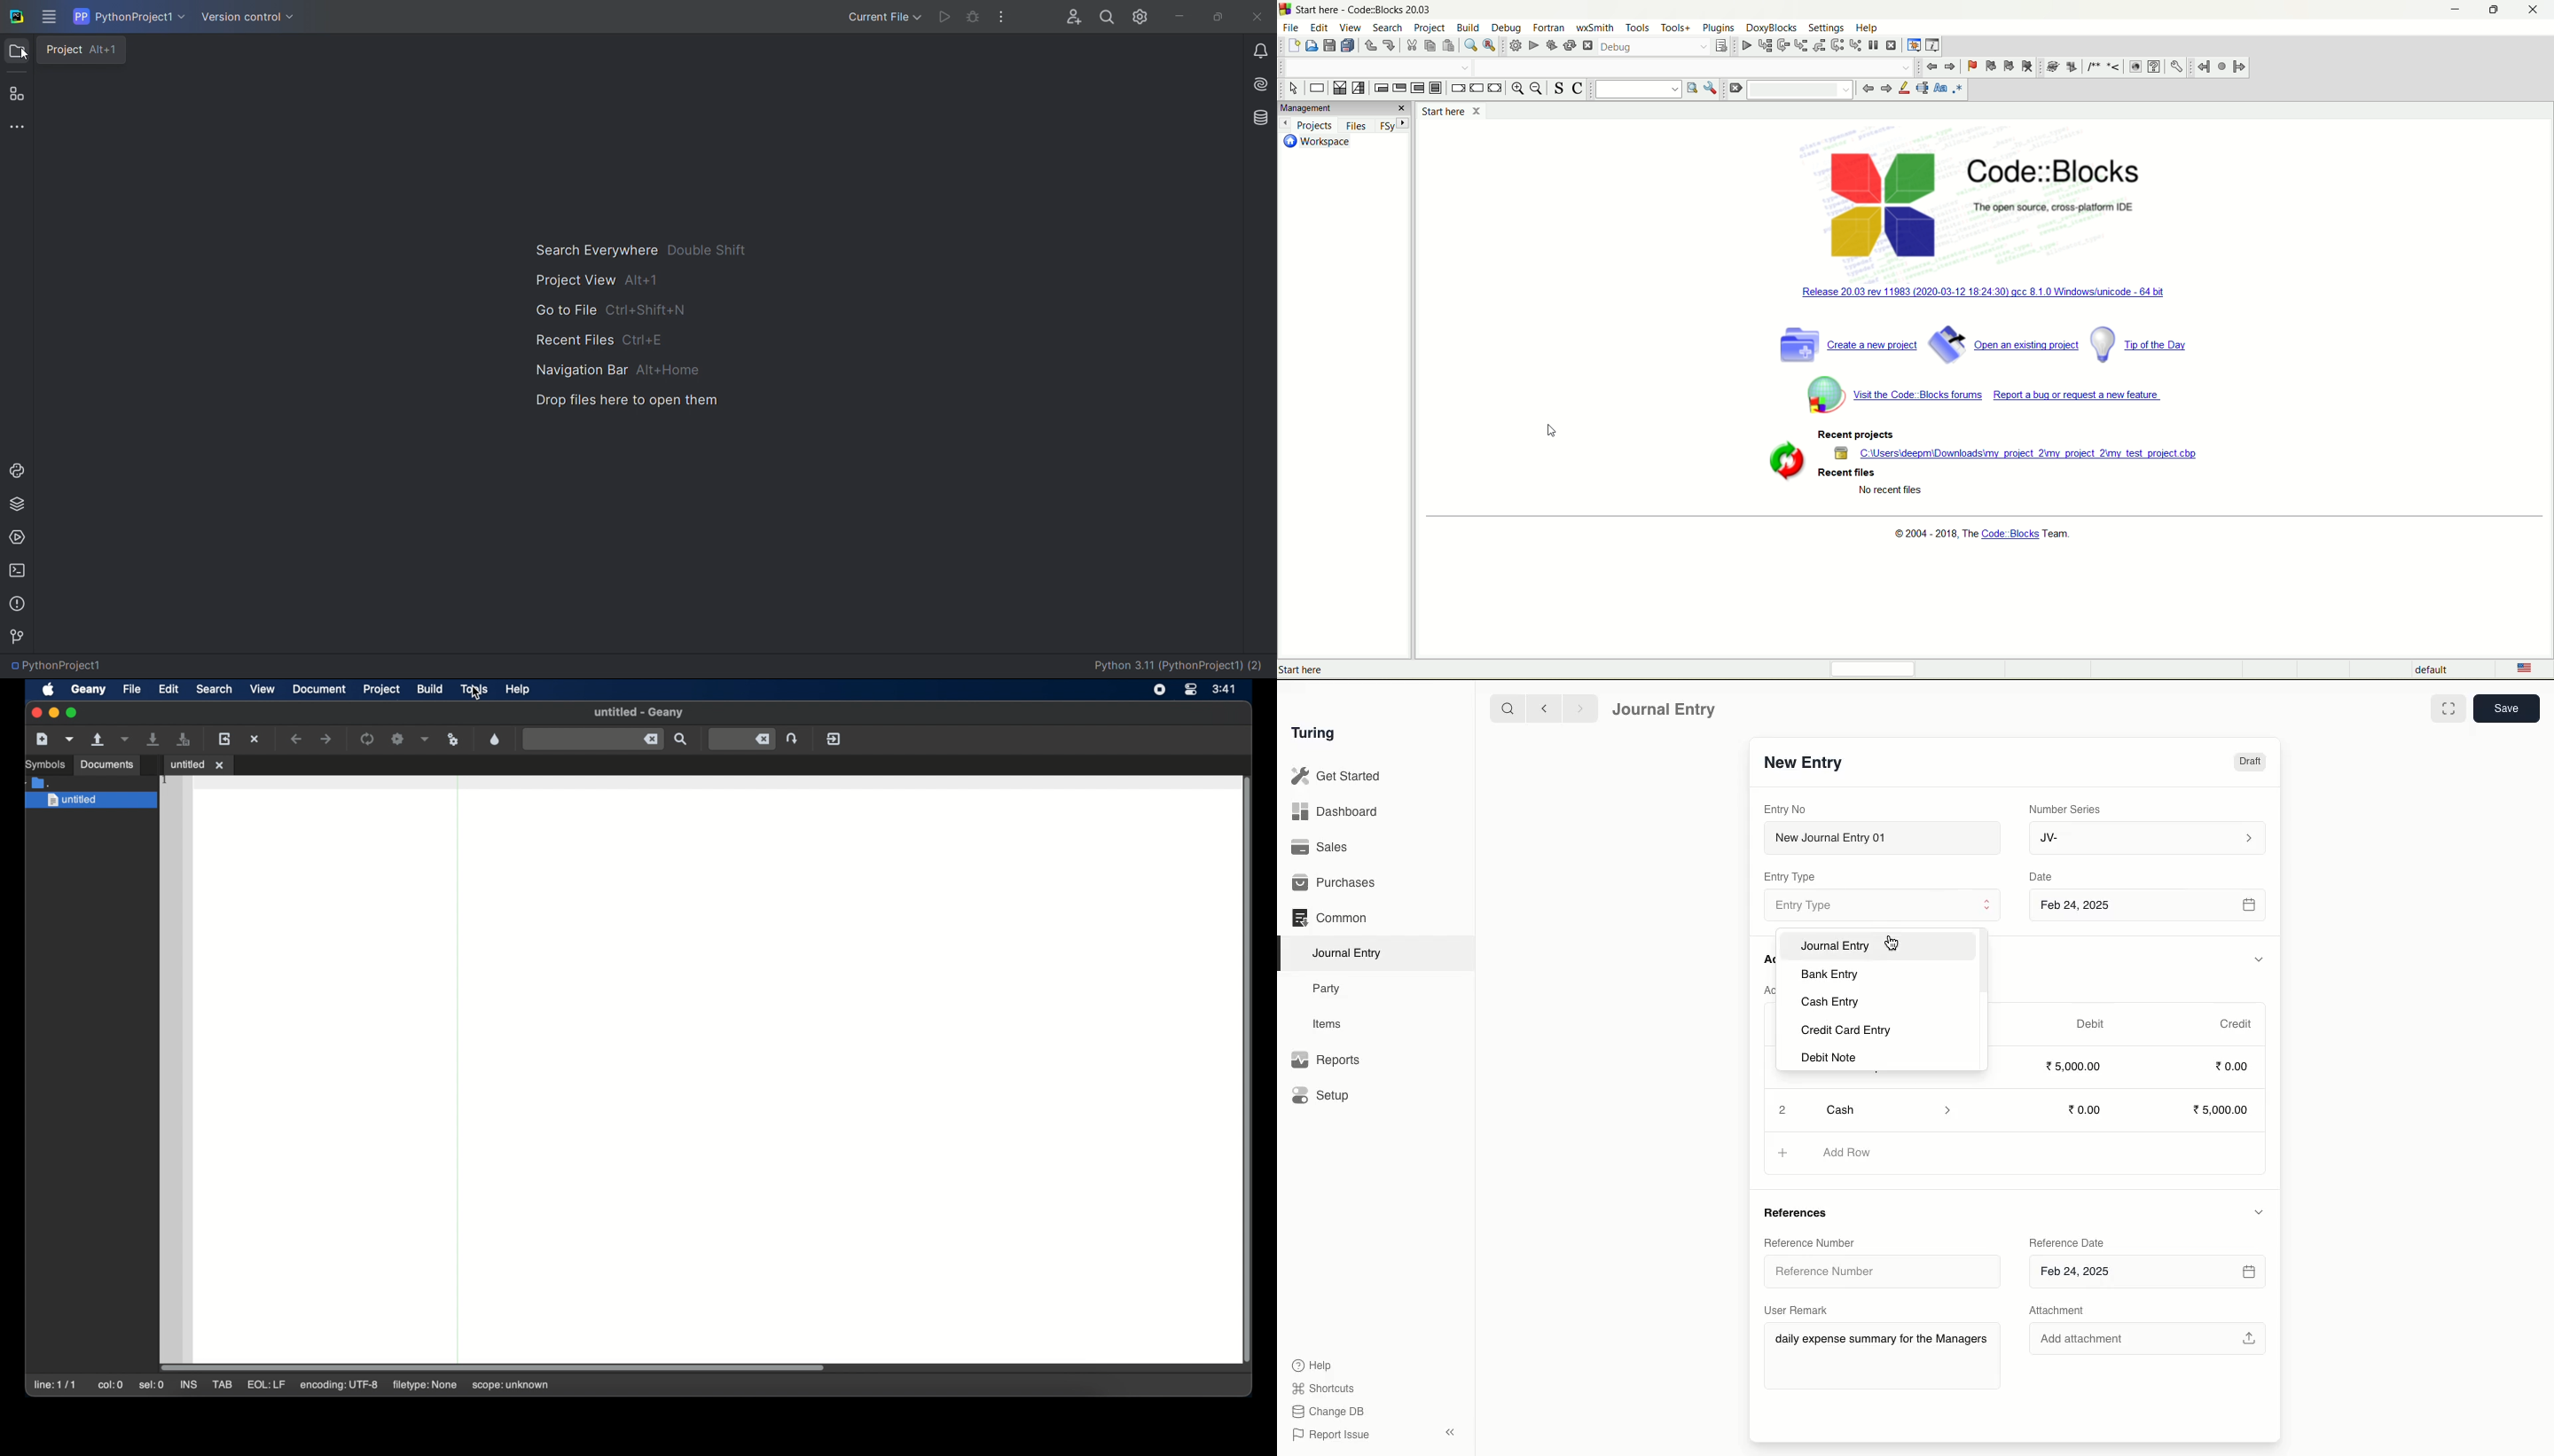 The width and height of the screenshot is (2576, 1456). What do you see at coordinates (2090, 1024) in the screenshot?
I see `Debit` at bounding box center [2090, 1024].